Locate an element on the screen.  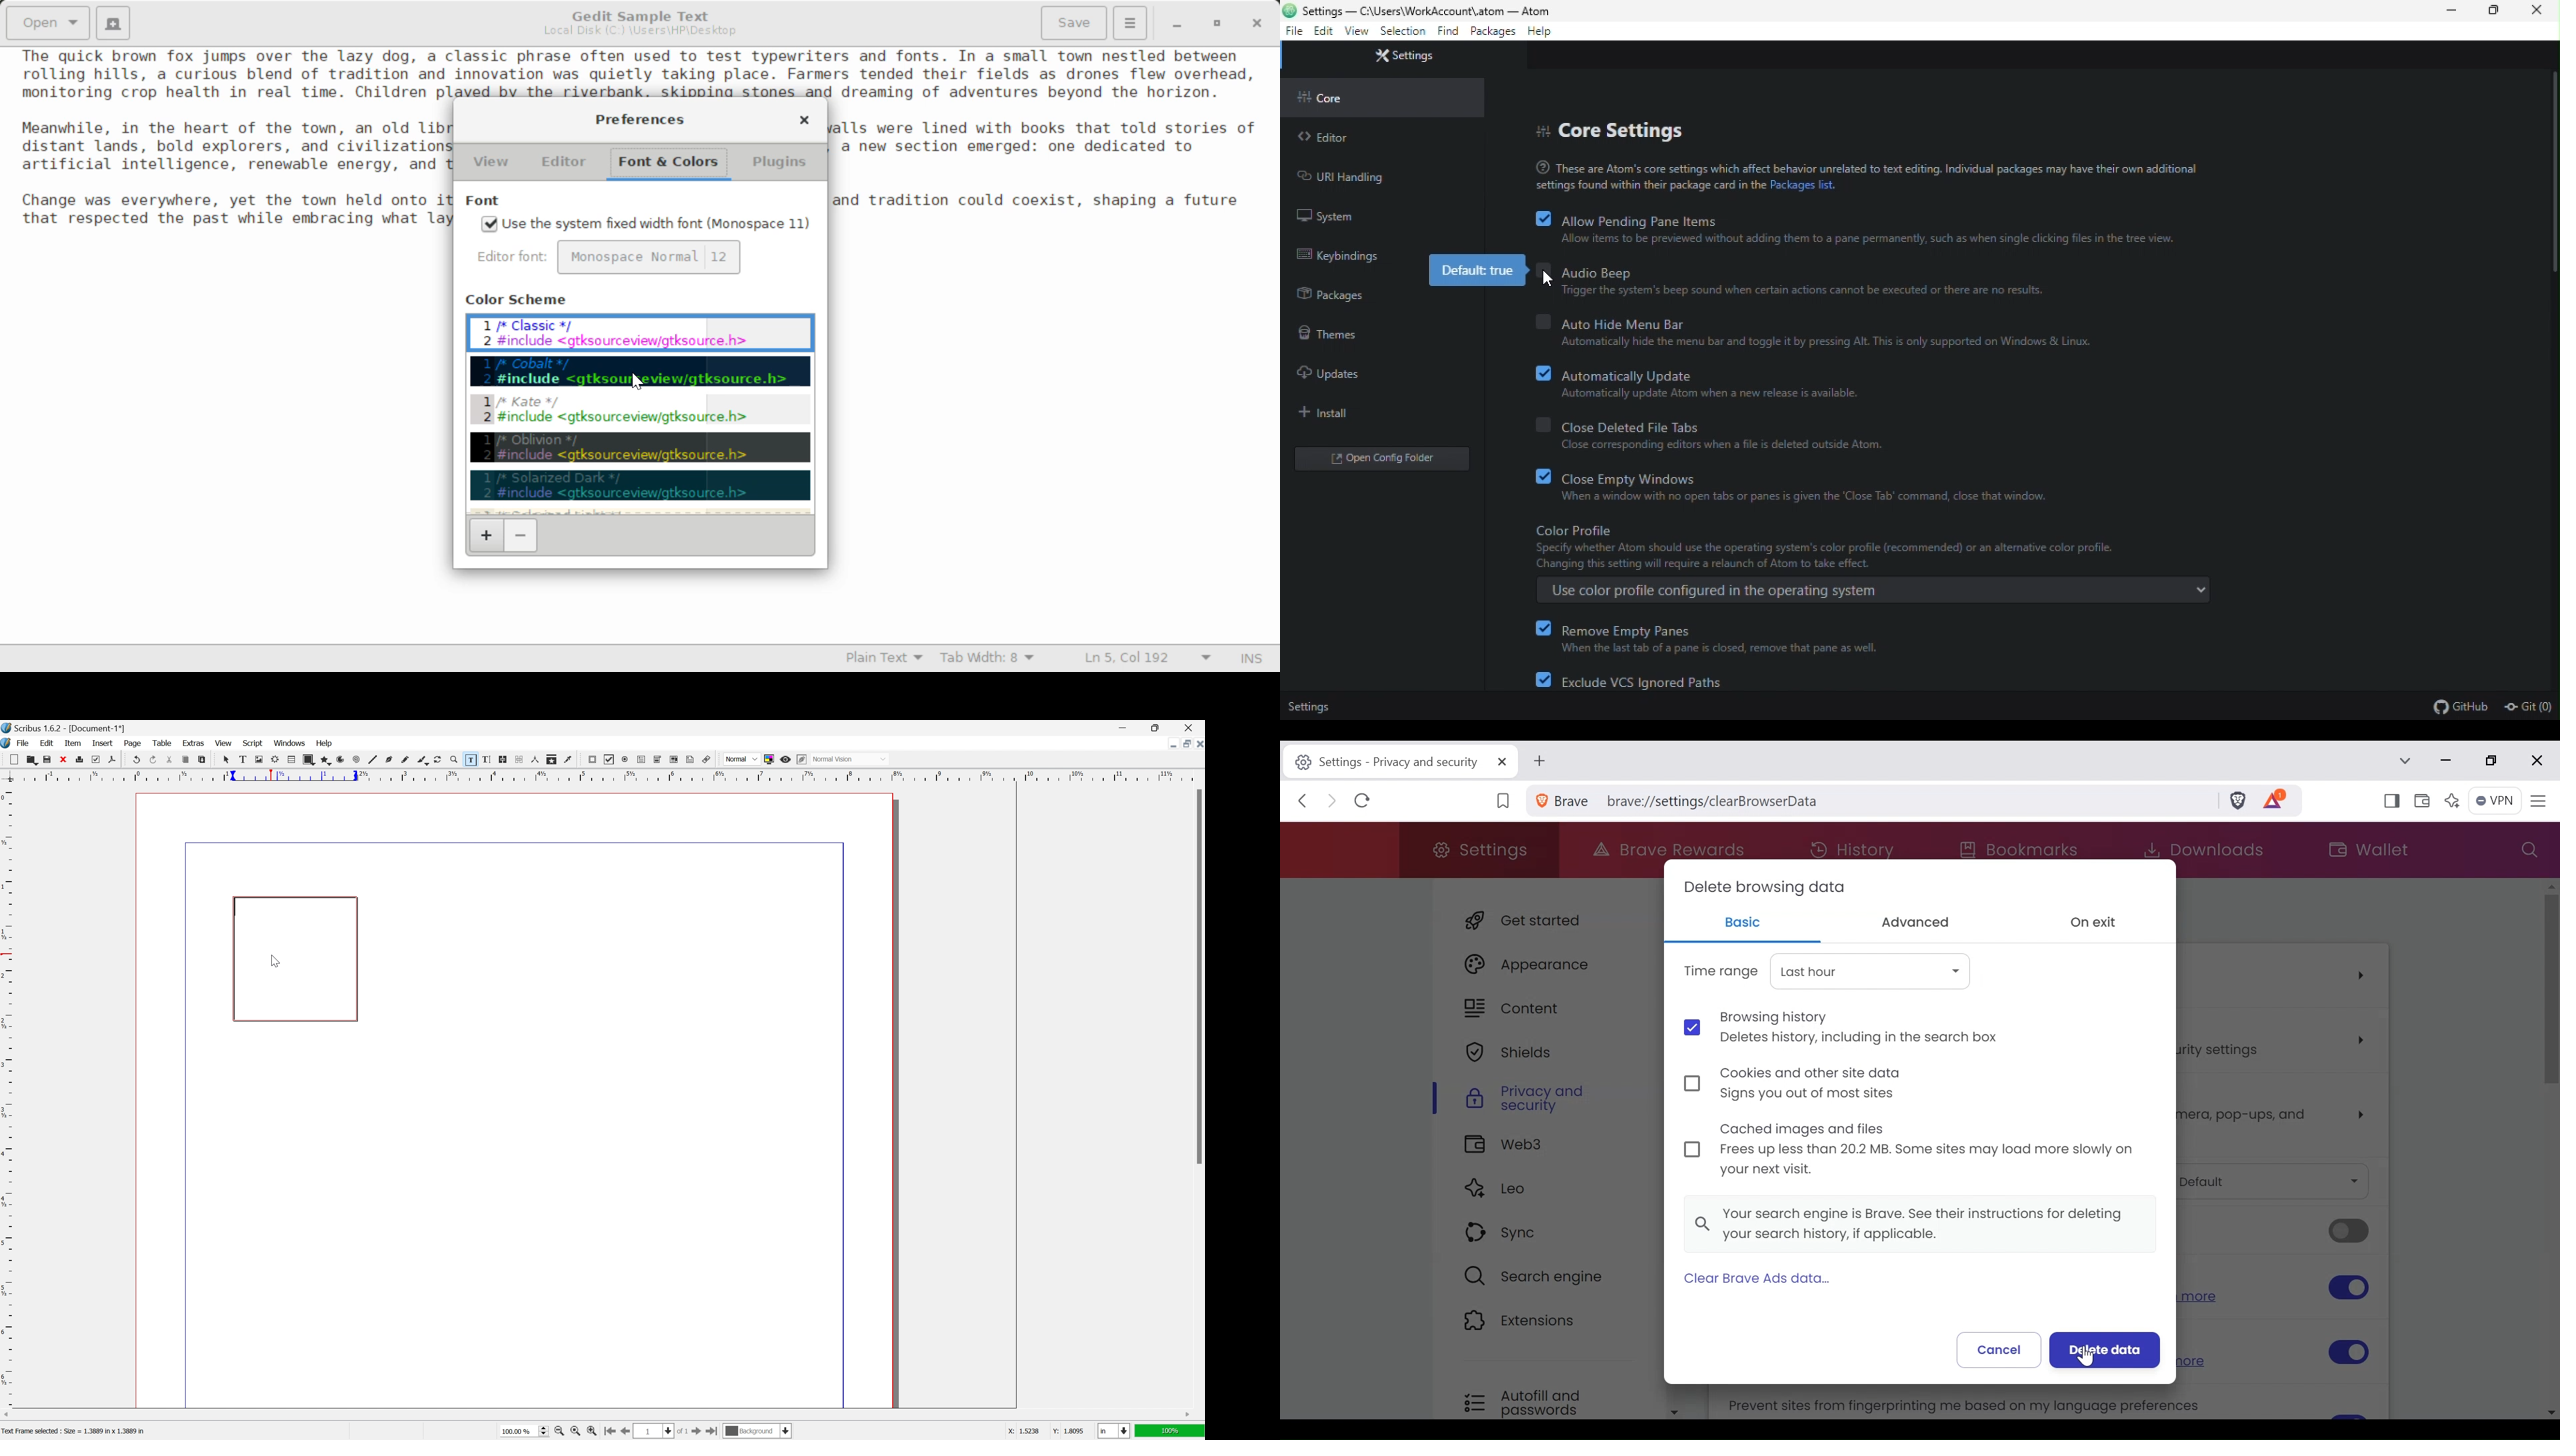
edit is located at coordinates (1324, 32).